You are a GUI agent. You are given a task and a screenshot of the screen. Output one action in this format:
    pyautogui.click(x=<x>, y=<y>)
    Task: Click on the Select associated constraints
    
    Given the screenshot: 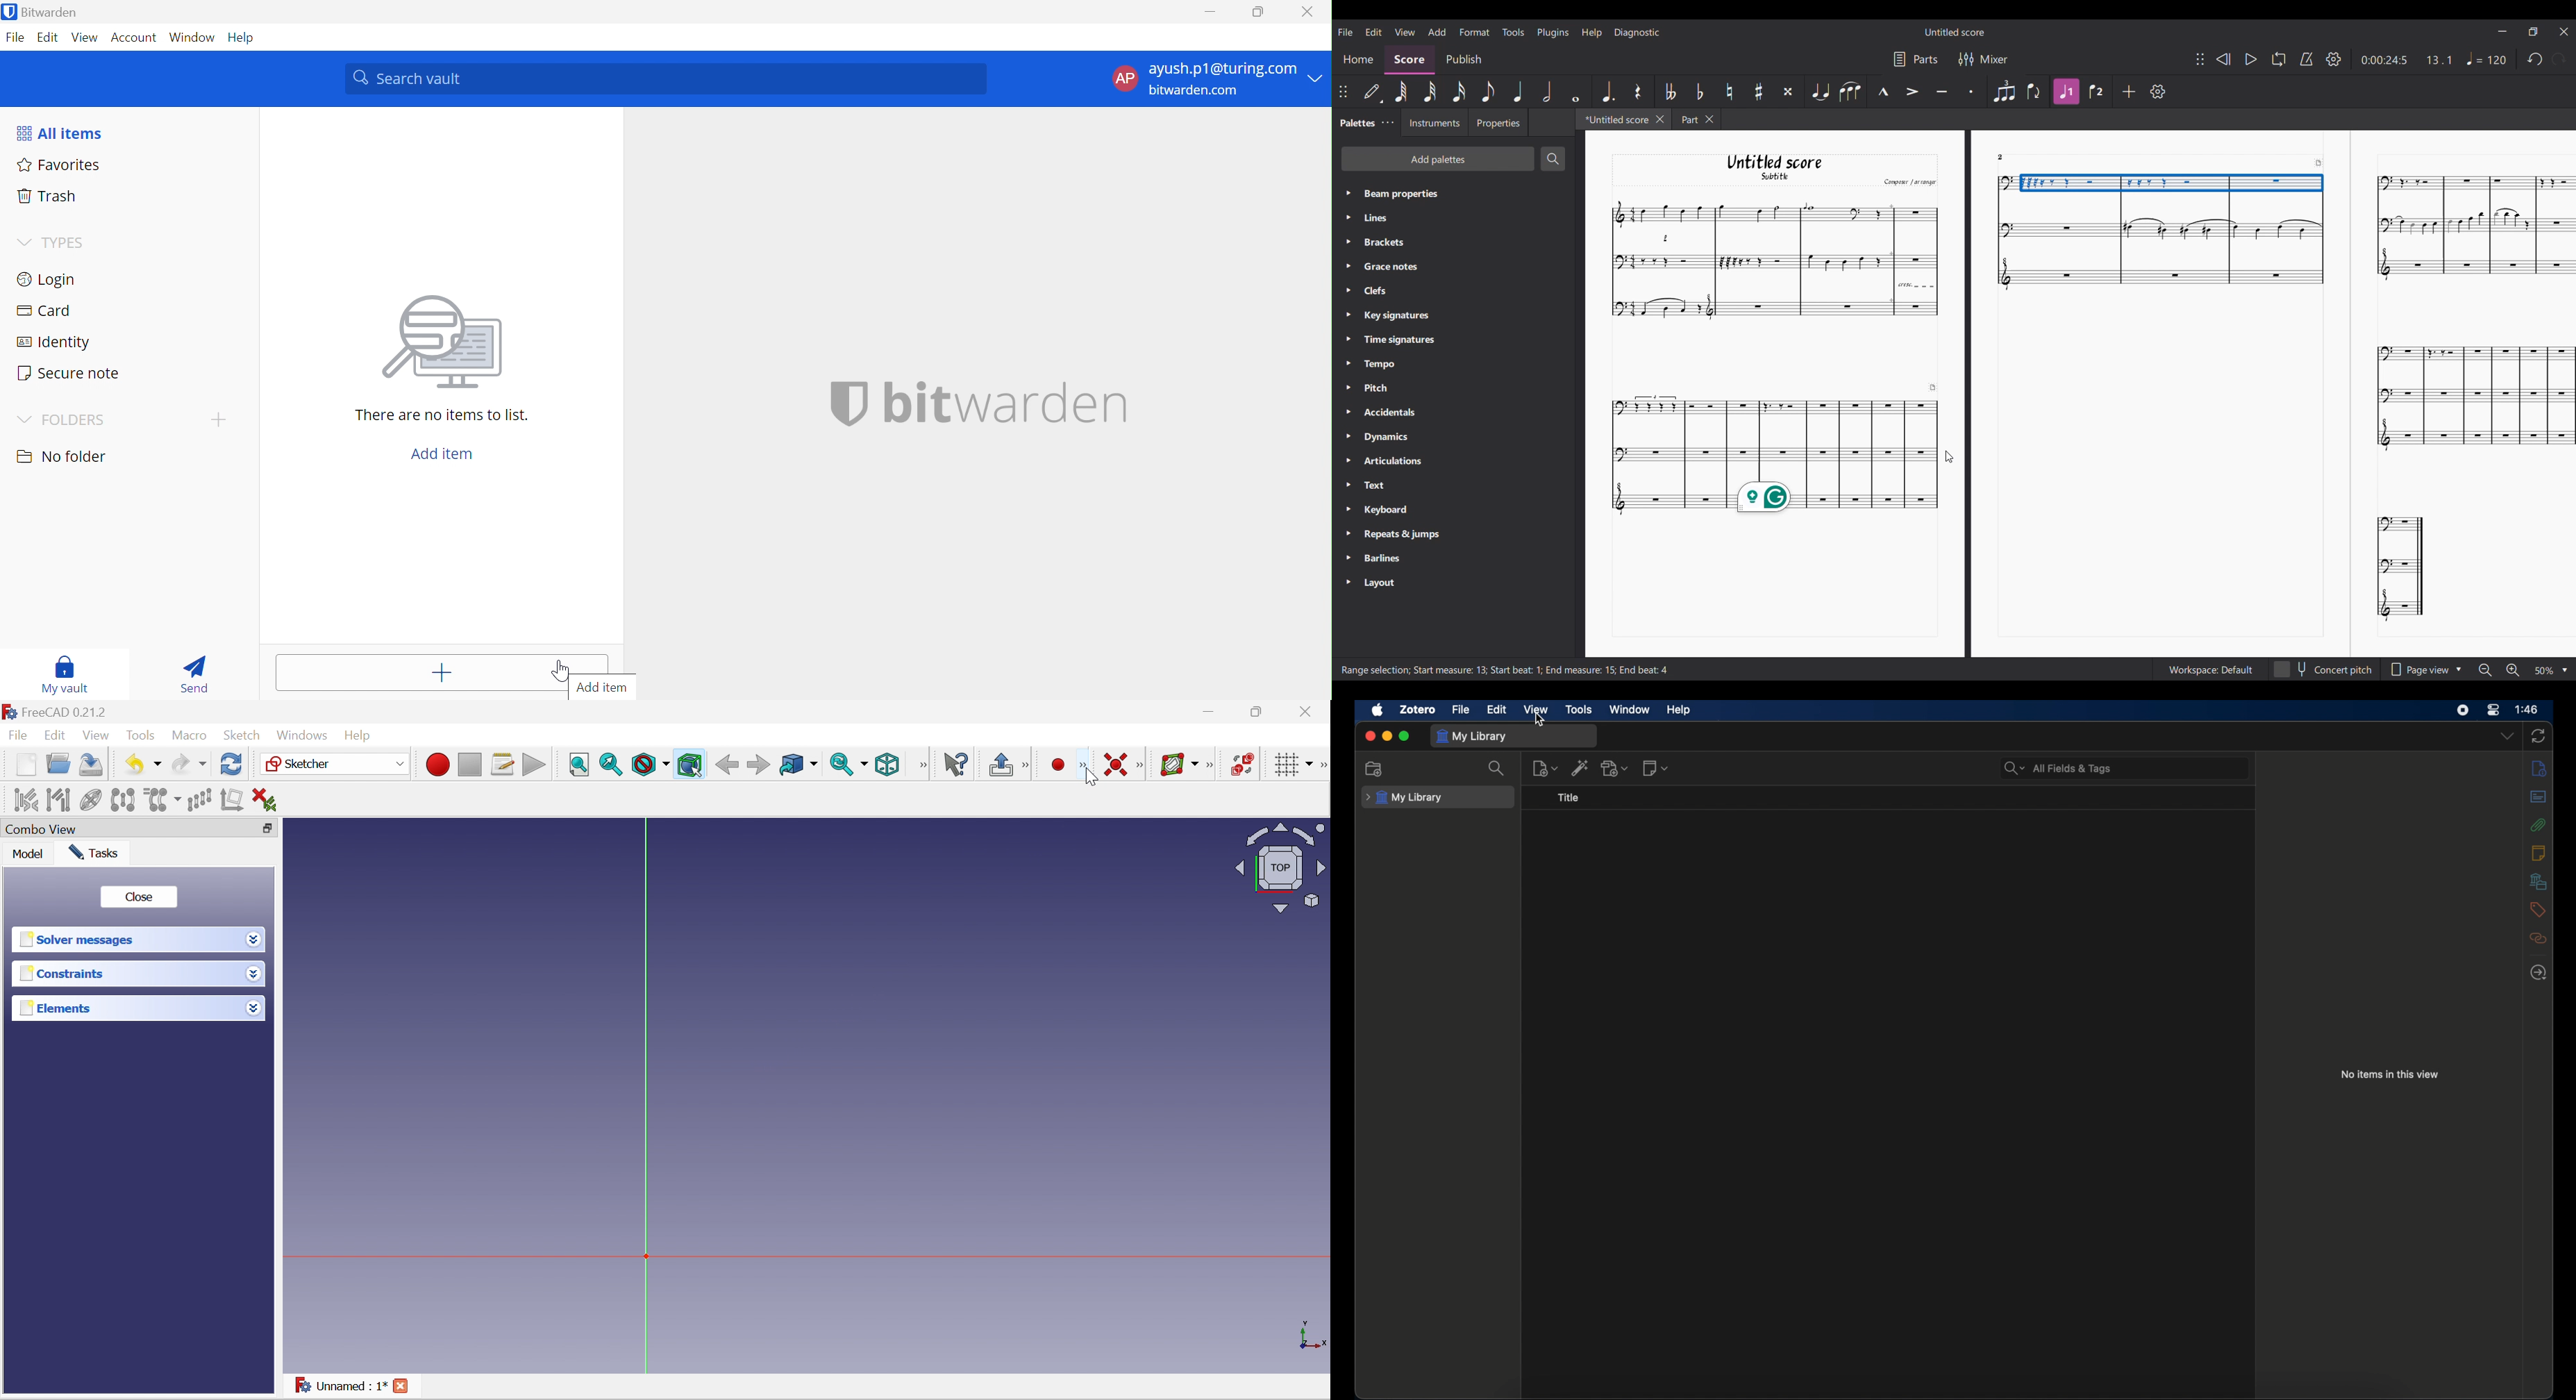 What is the action you would take?
    pyautogui.click(x=26, y=800)
    